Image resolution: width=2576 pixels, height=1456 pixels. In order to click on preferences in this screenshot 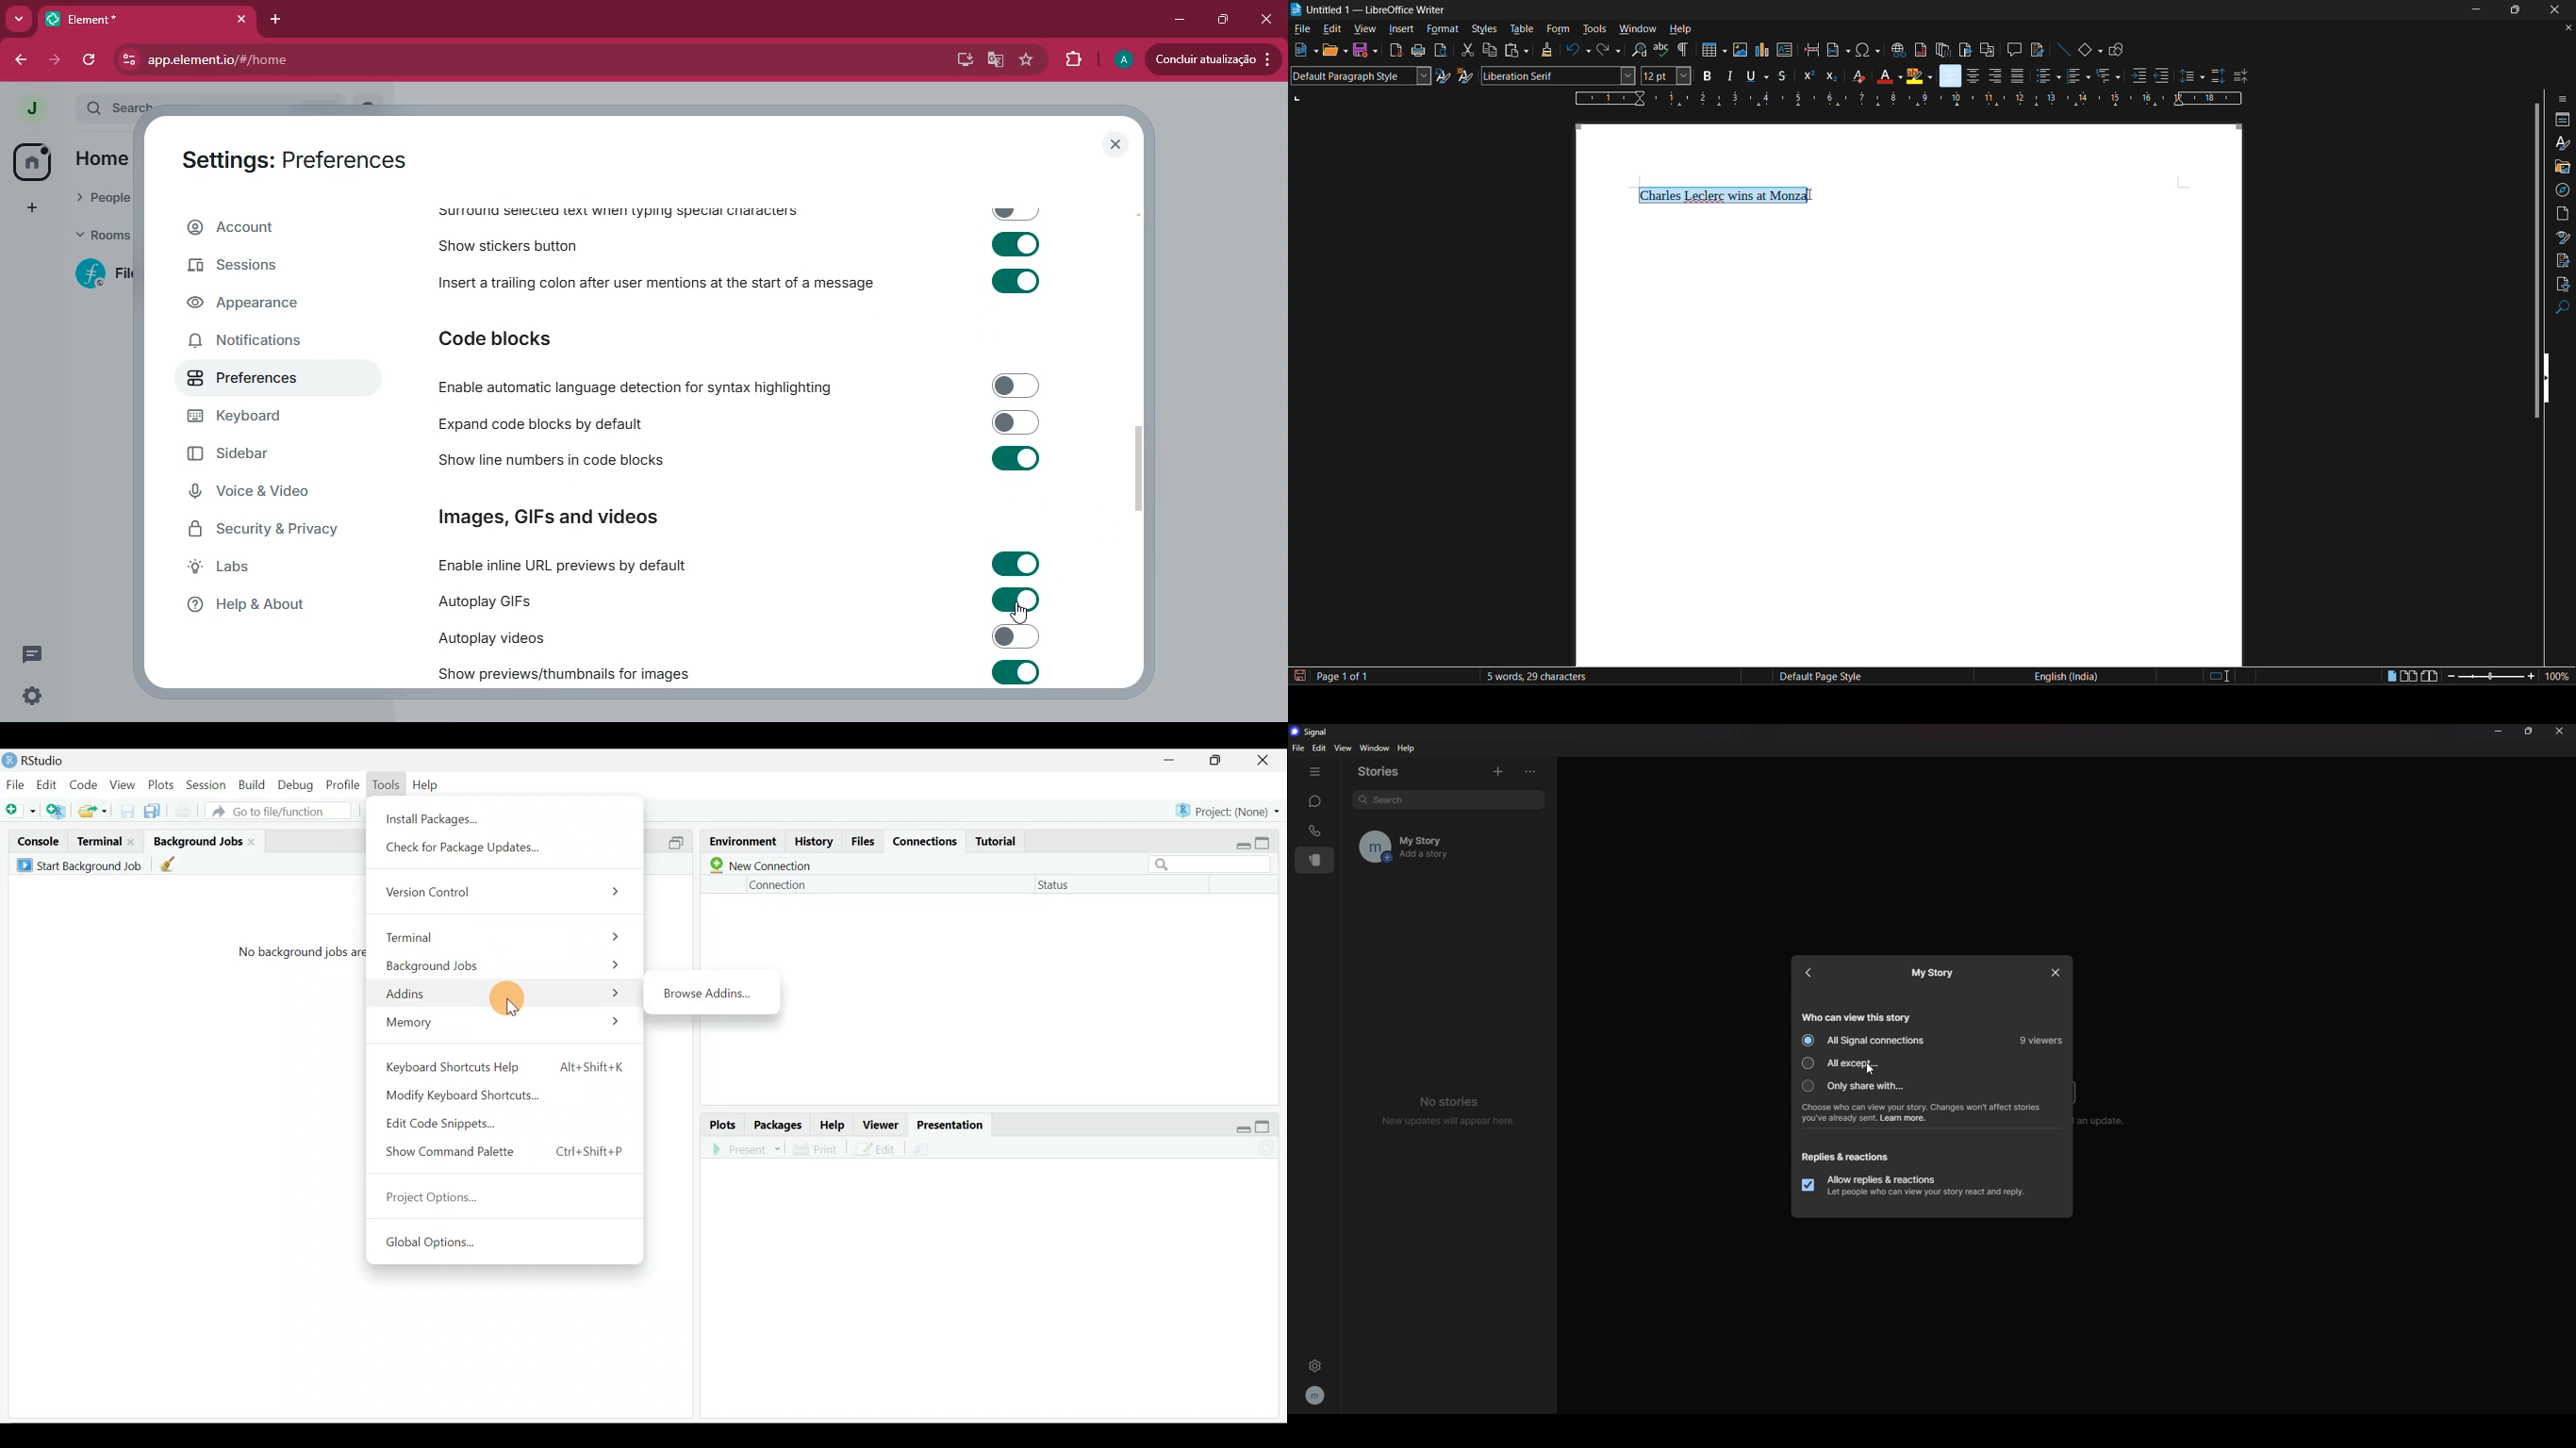, I will do `click(261, 382)`.